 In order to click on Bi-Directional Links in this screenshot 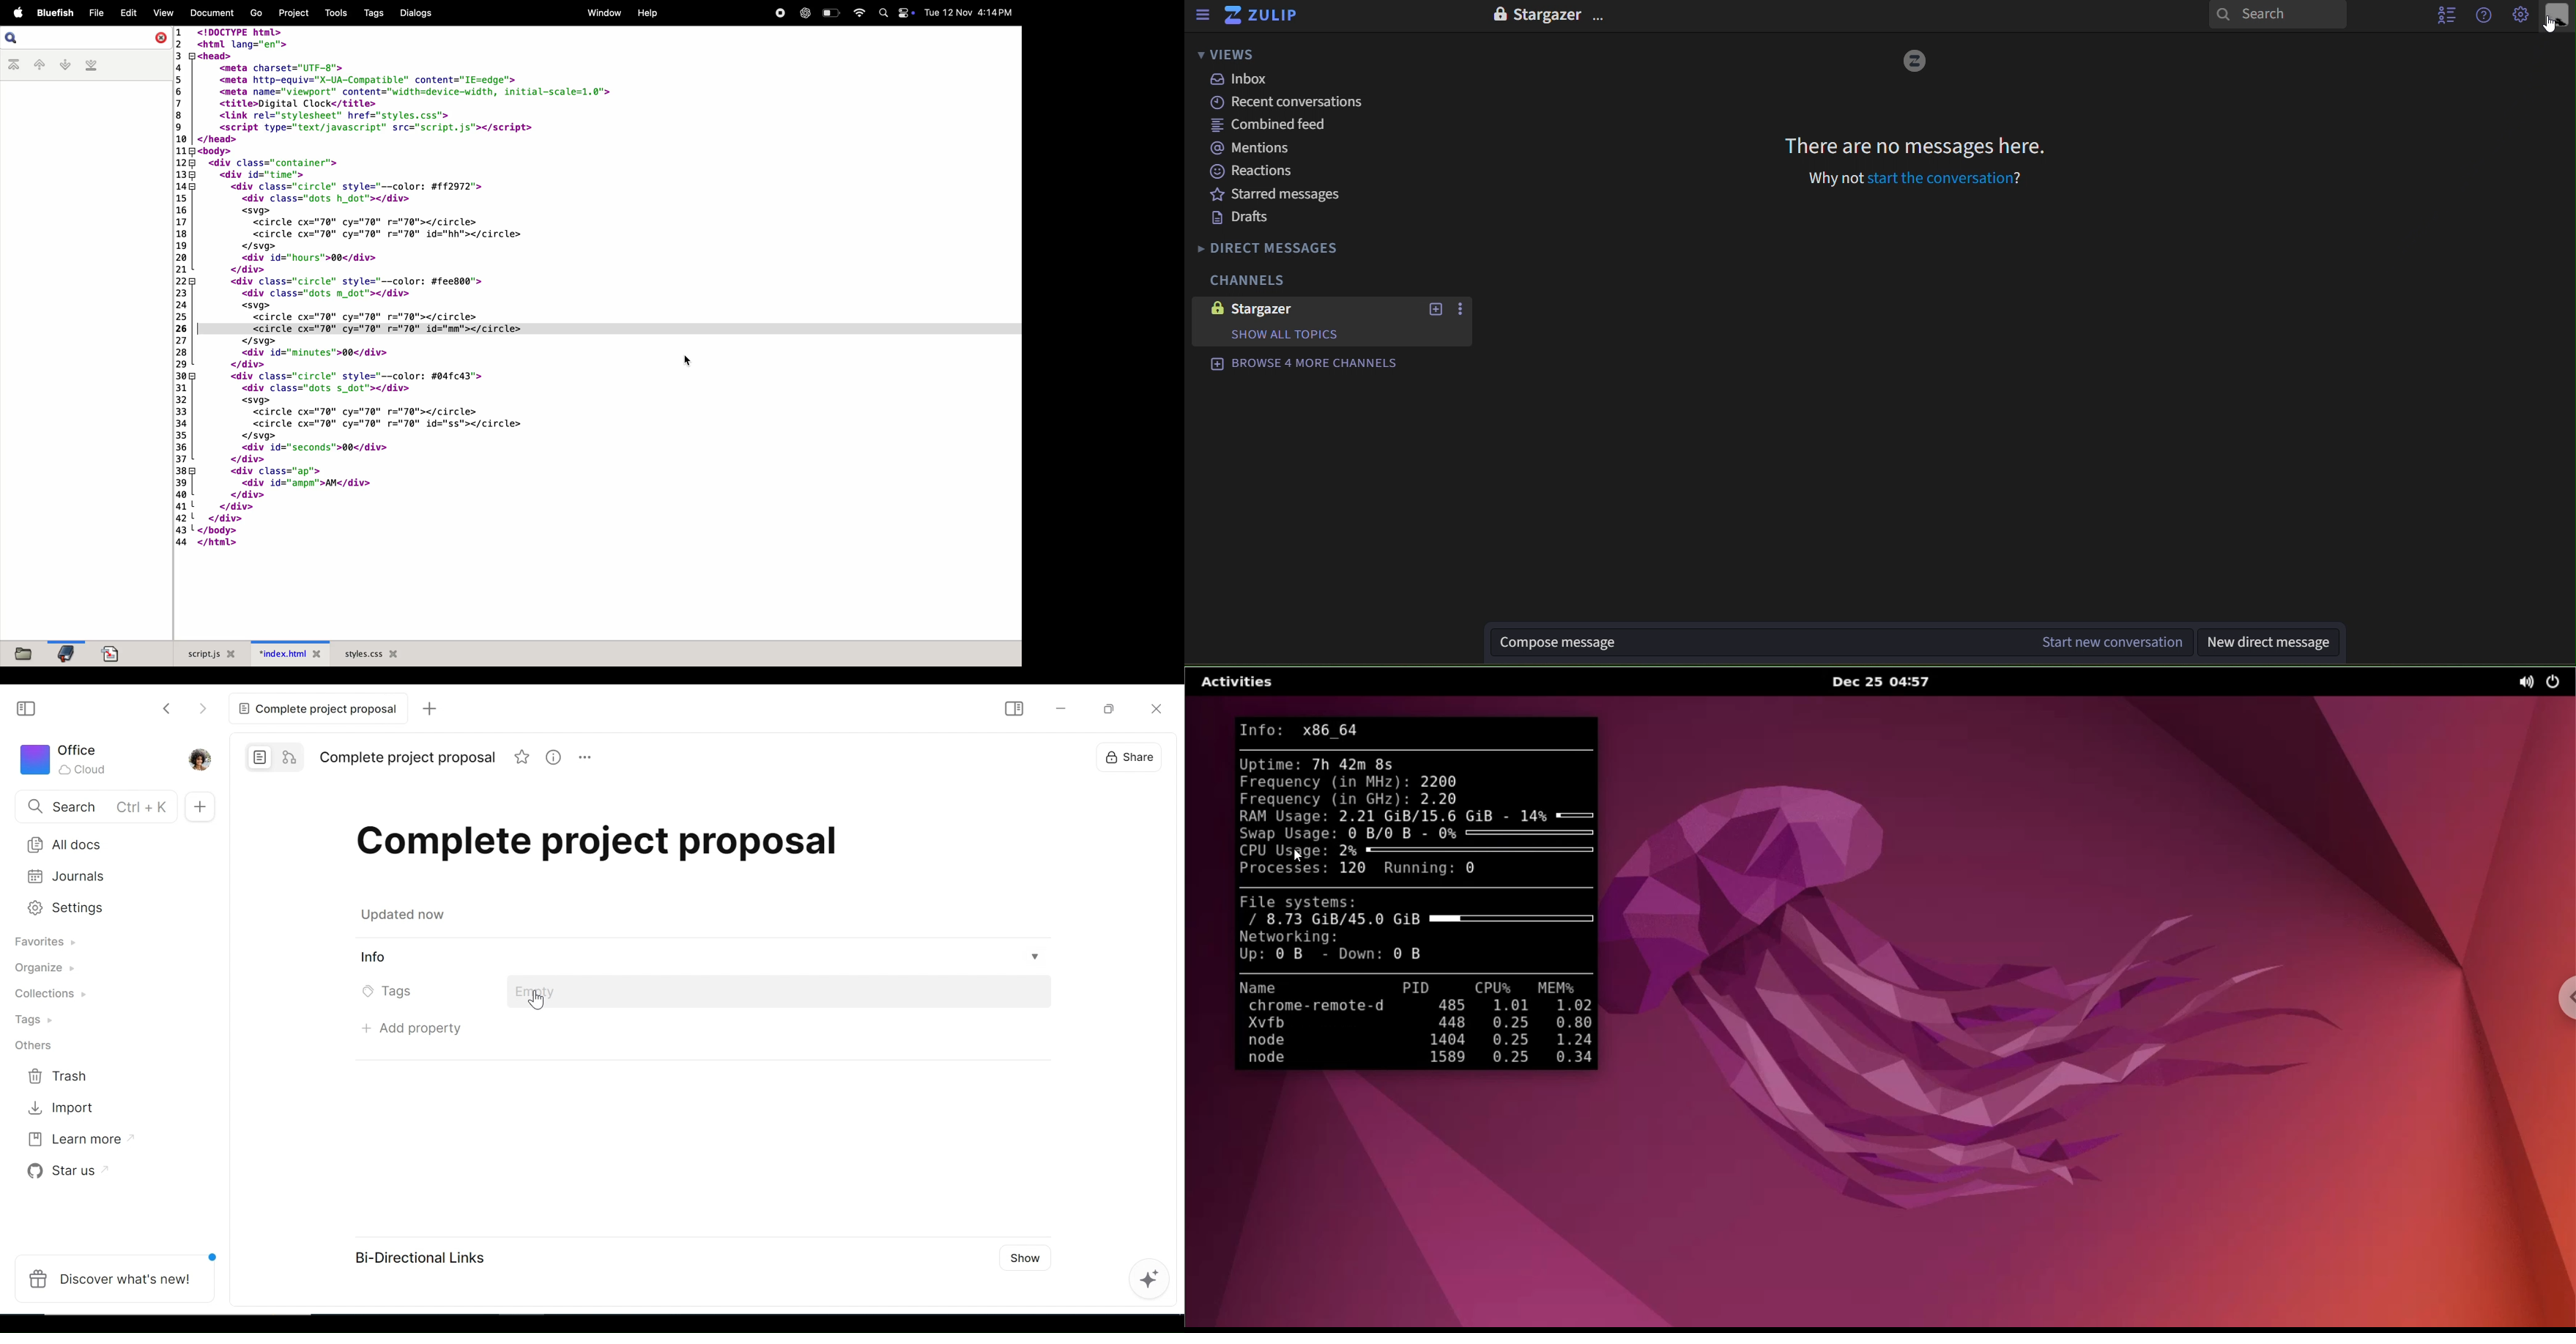, I will do `click(414, 1255)`.